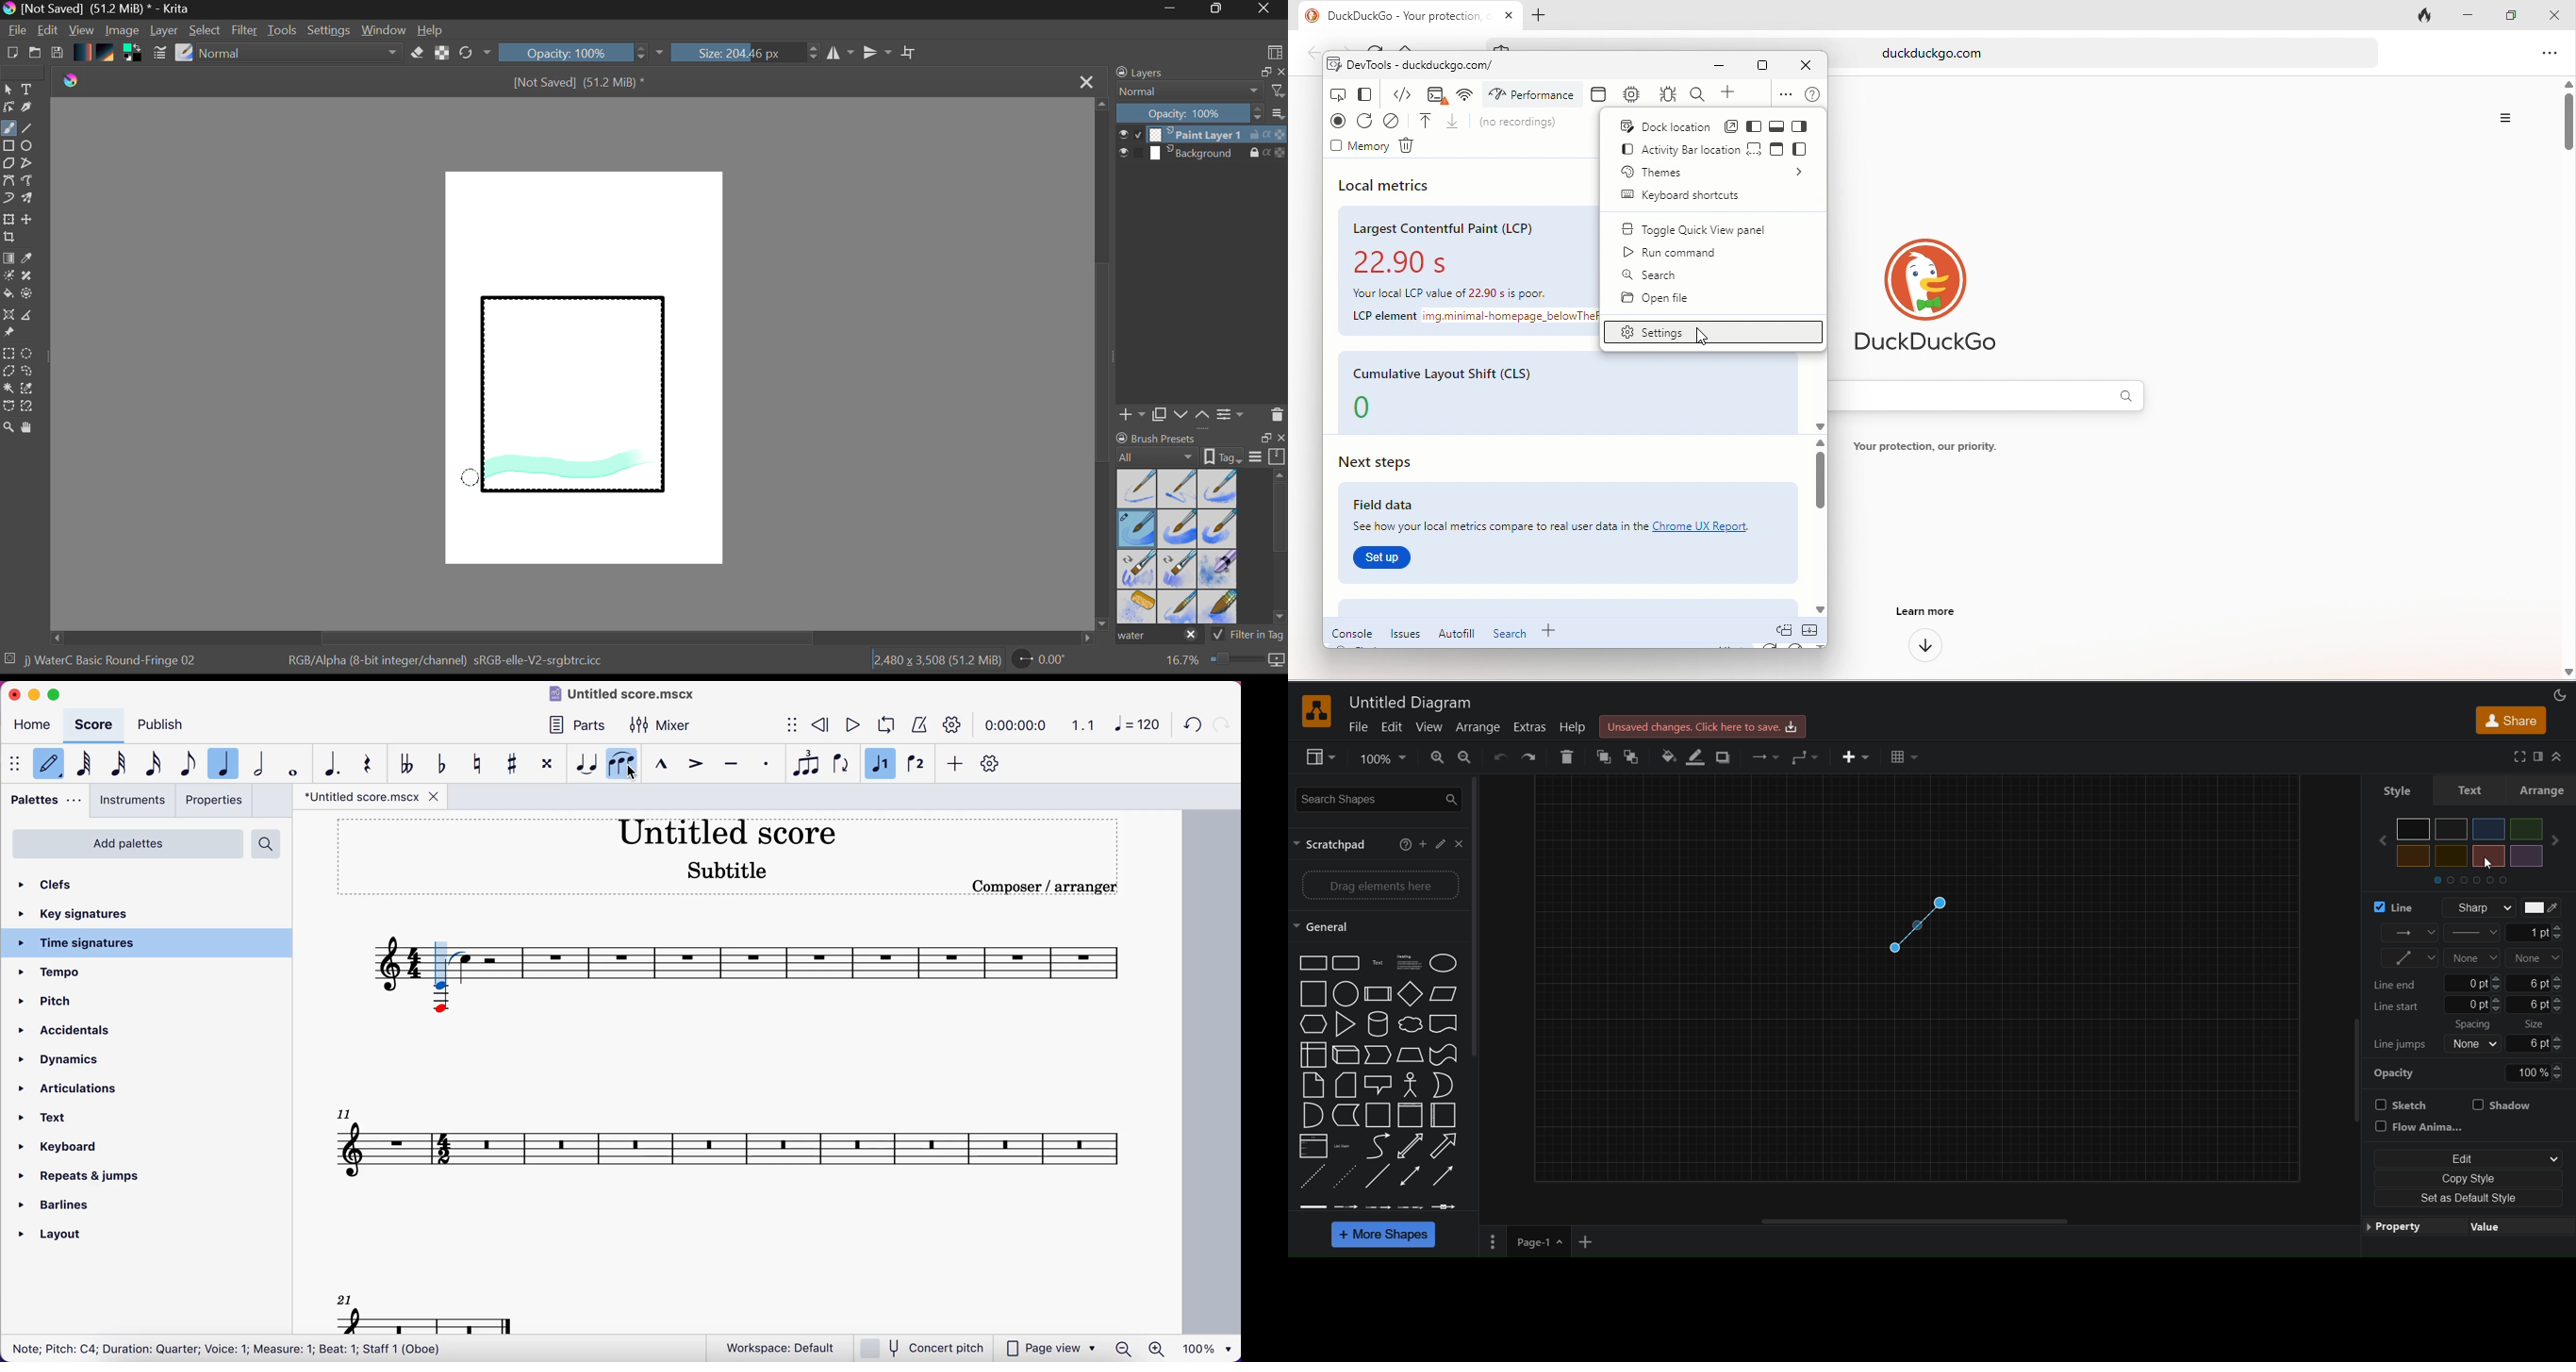  Describe the element at coordinates (1201, 91) in the screenshot. I see `Blending Mode` at that location.